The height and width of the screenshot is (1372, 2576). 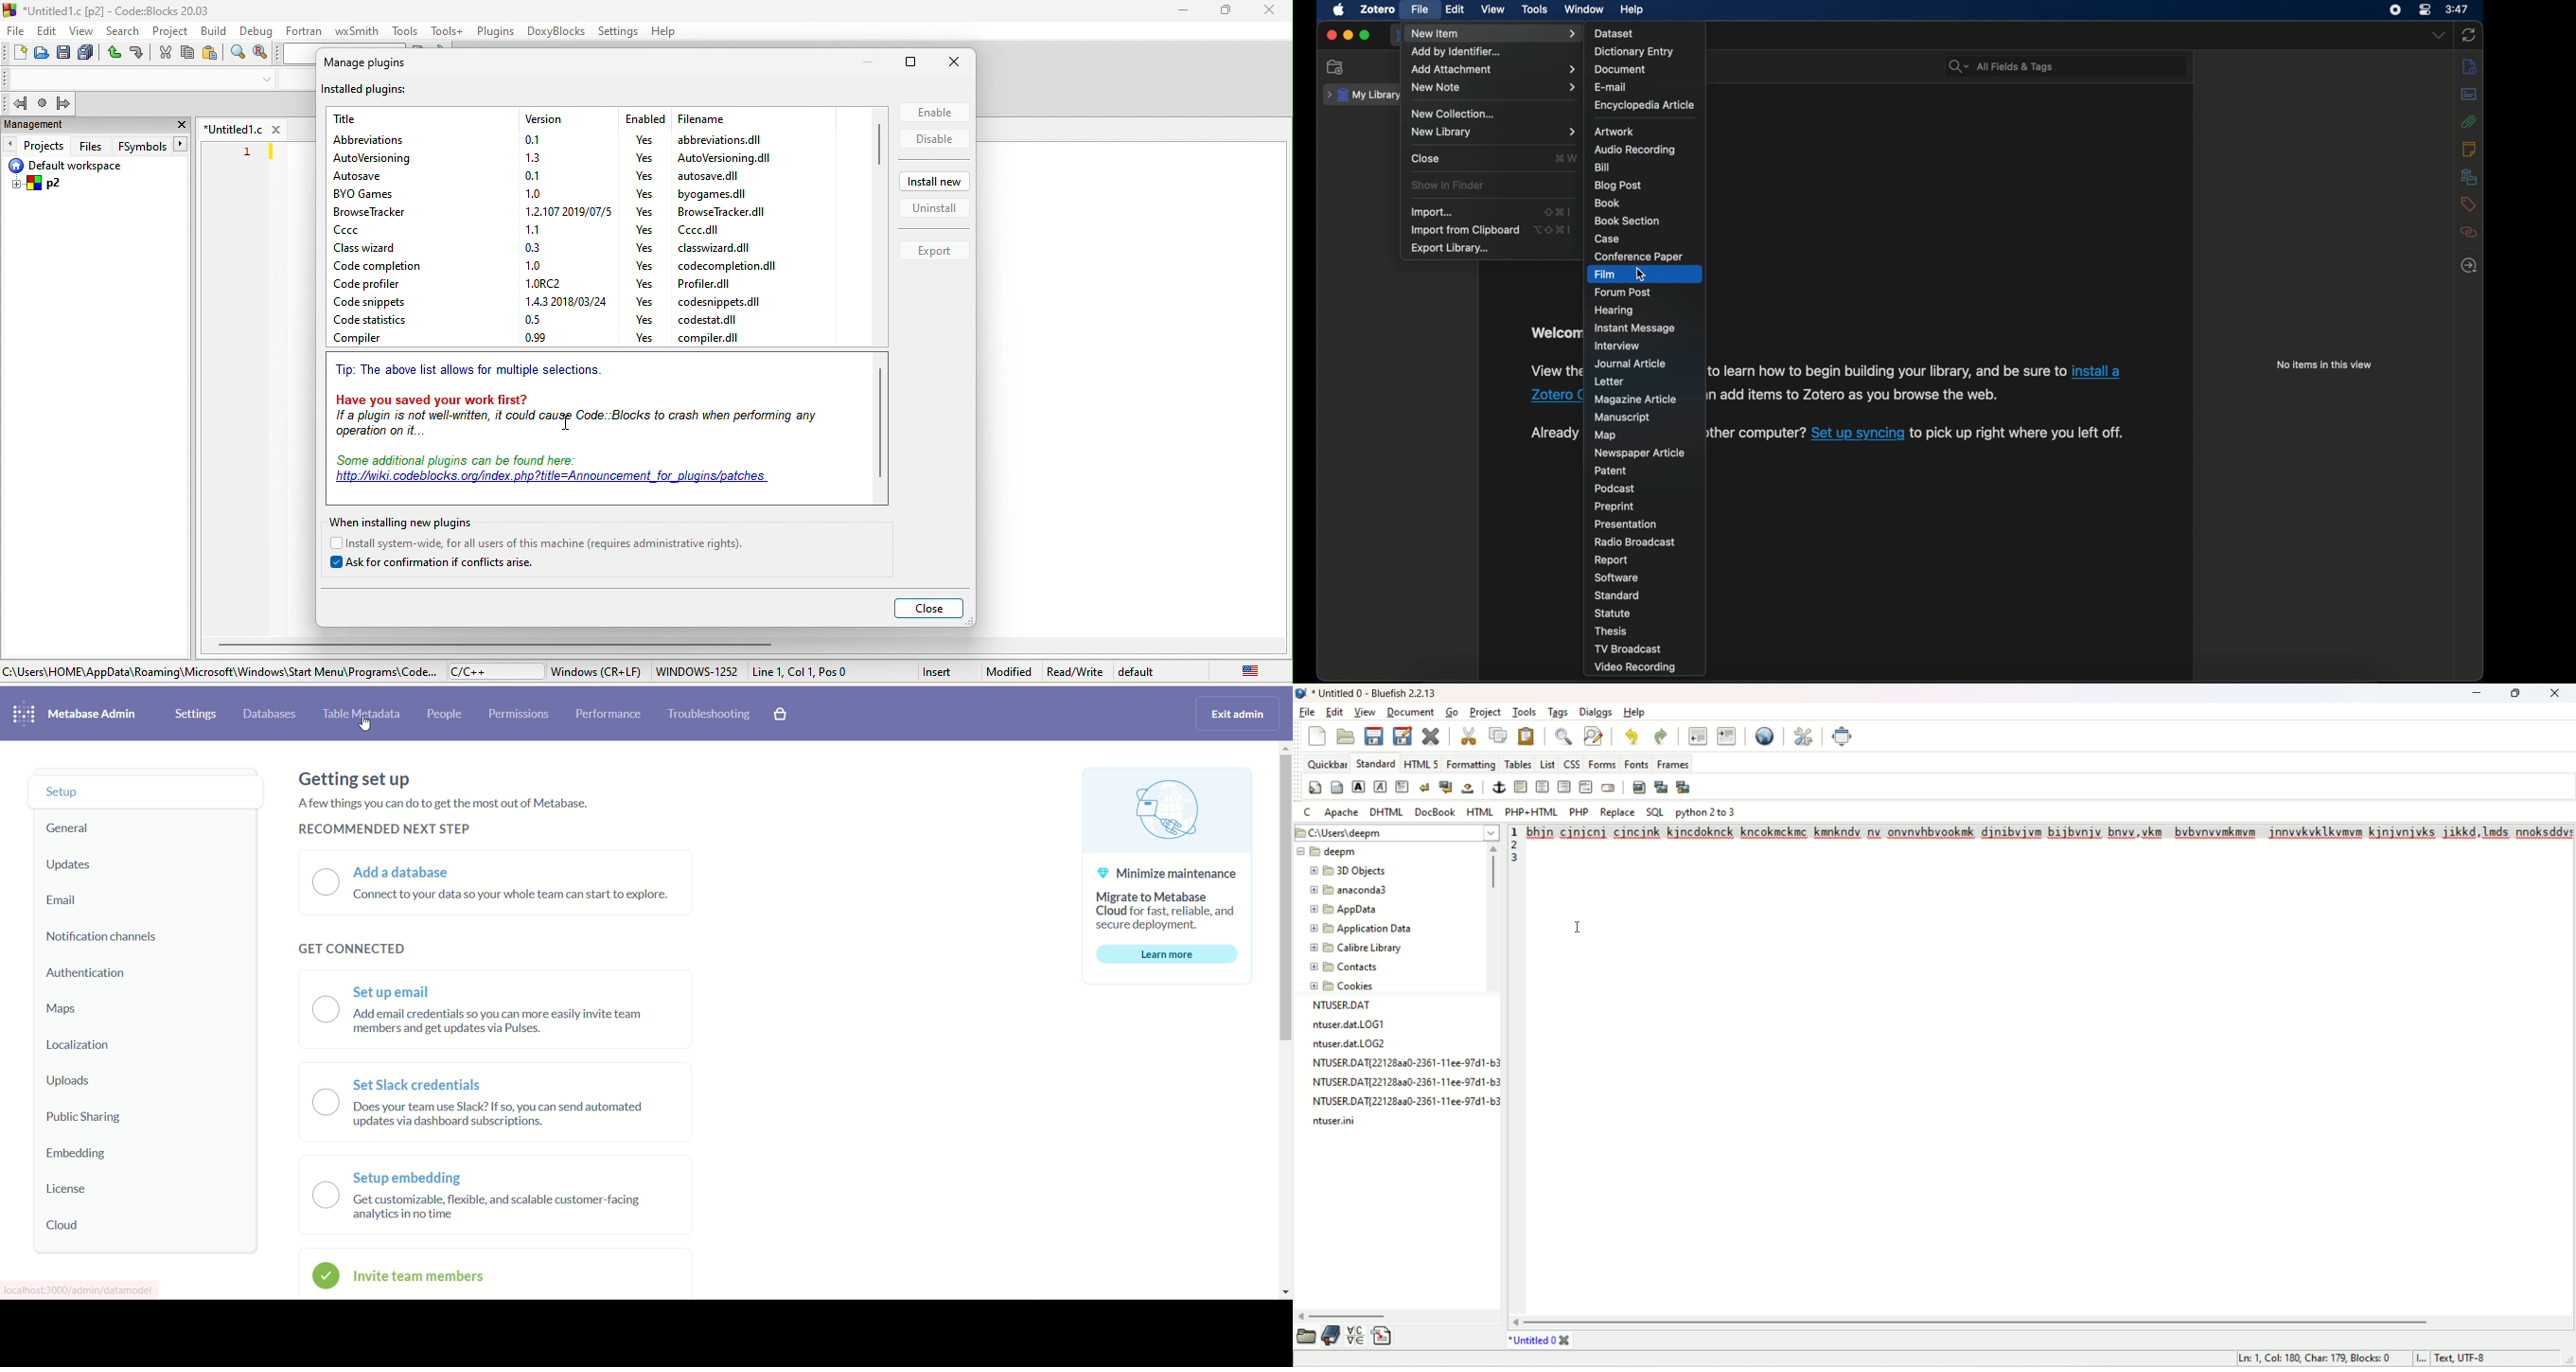 I want to click on DOCBOOK, so click(x=1437, y=812).